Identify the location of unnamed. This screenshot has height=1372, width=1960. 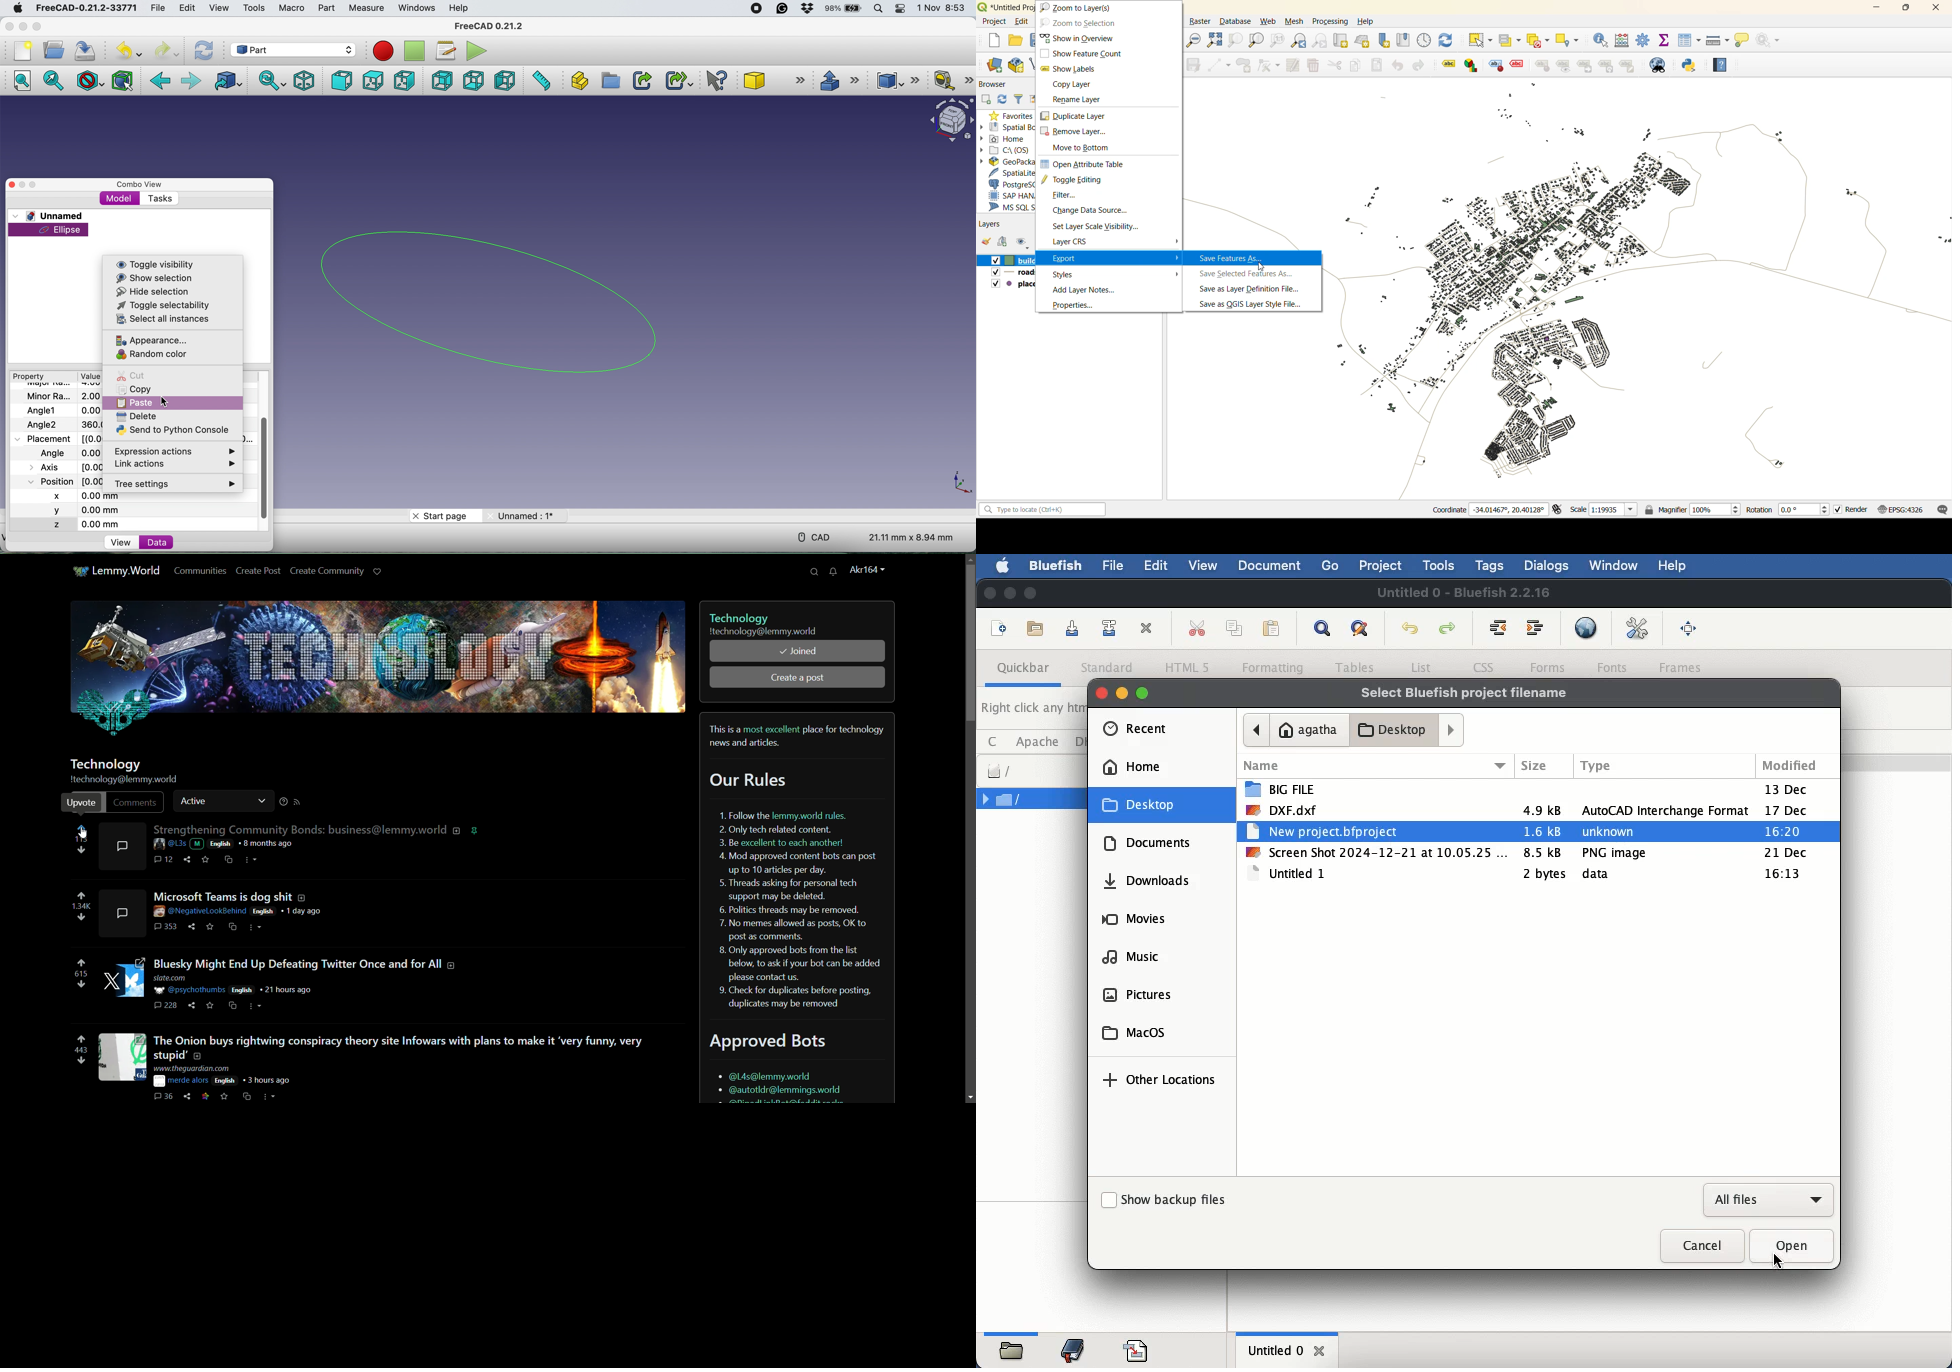
(52, 216).